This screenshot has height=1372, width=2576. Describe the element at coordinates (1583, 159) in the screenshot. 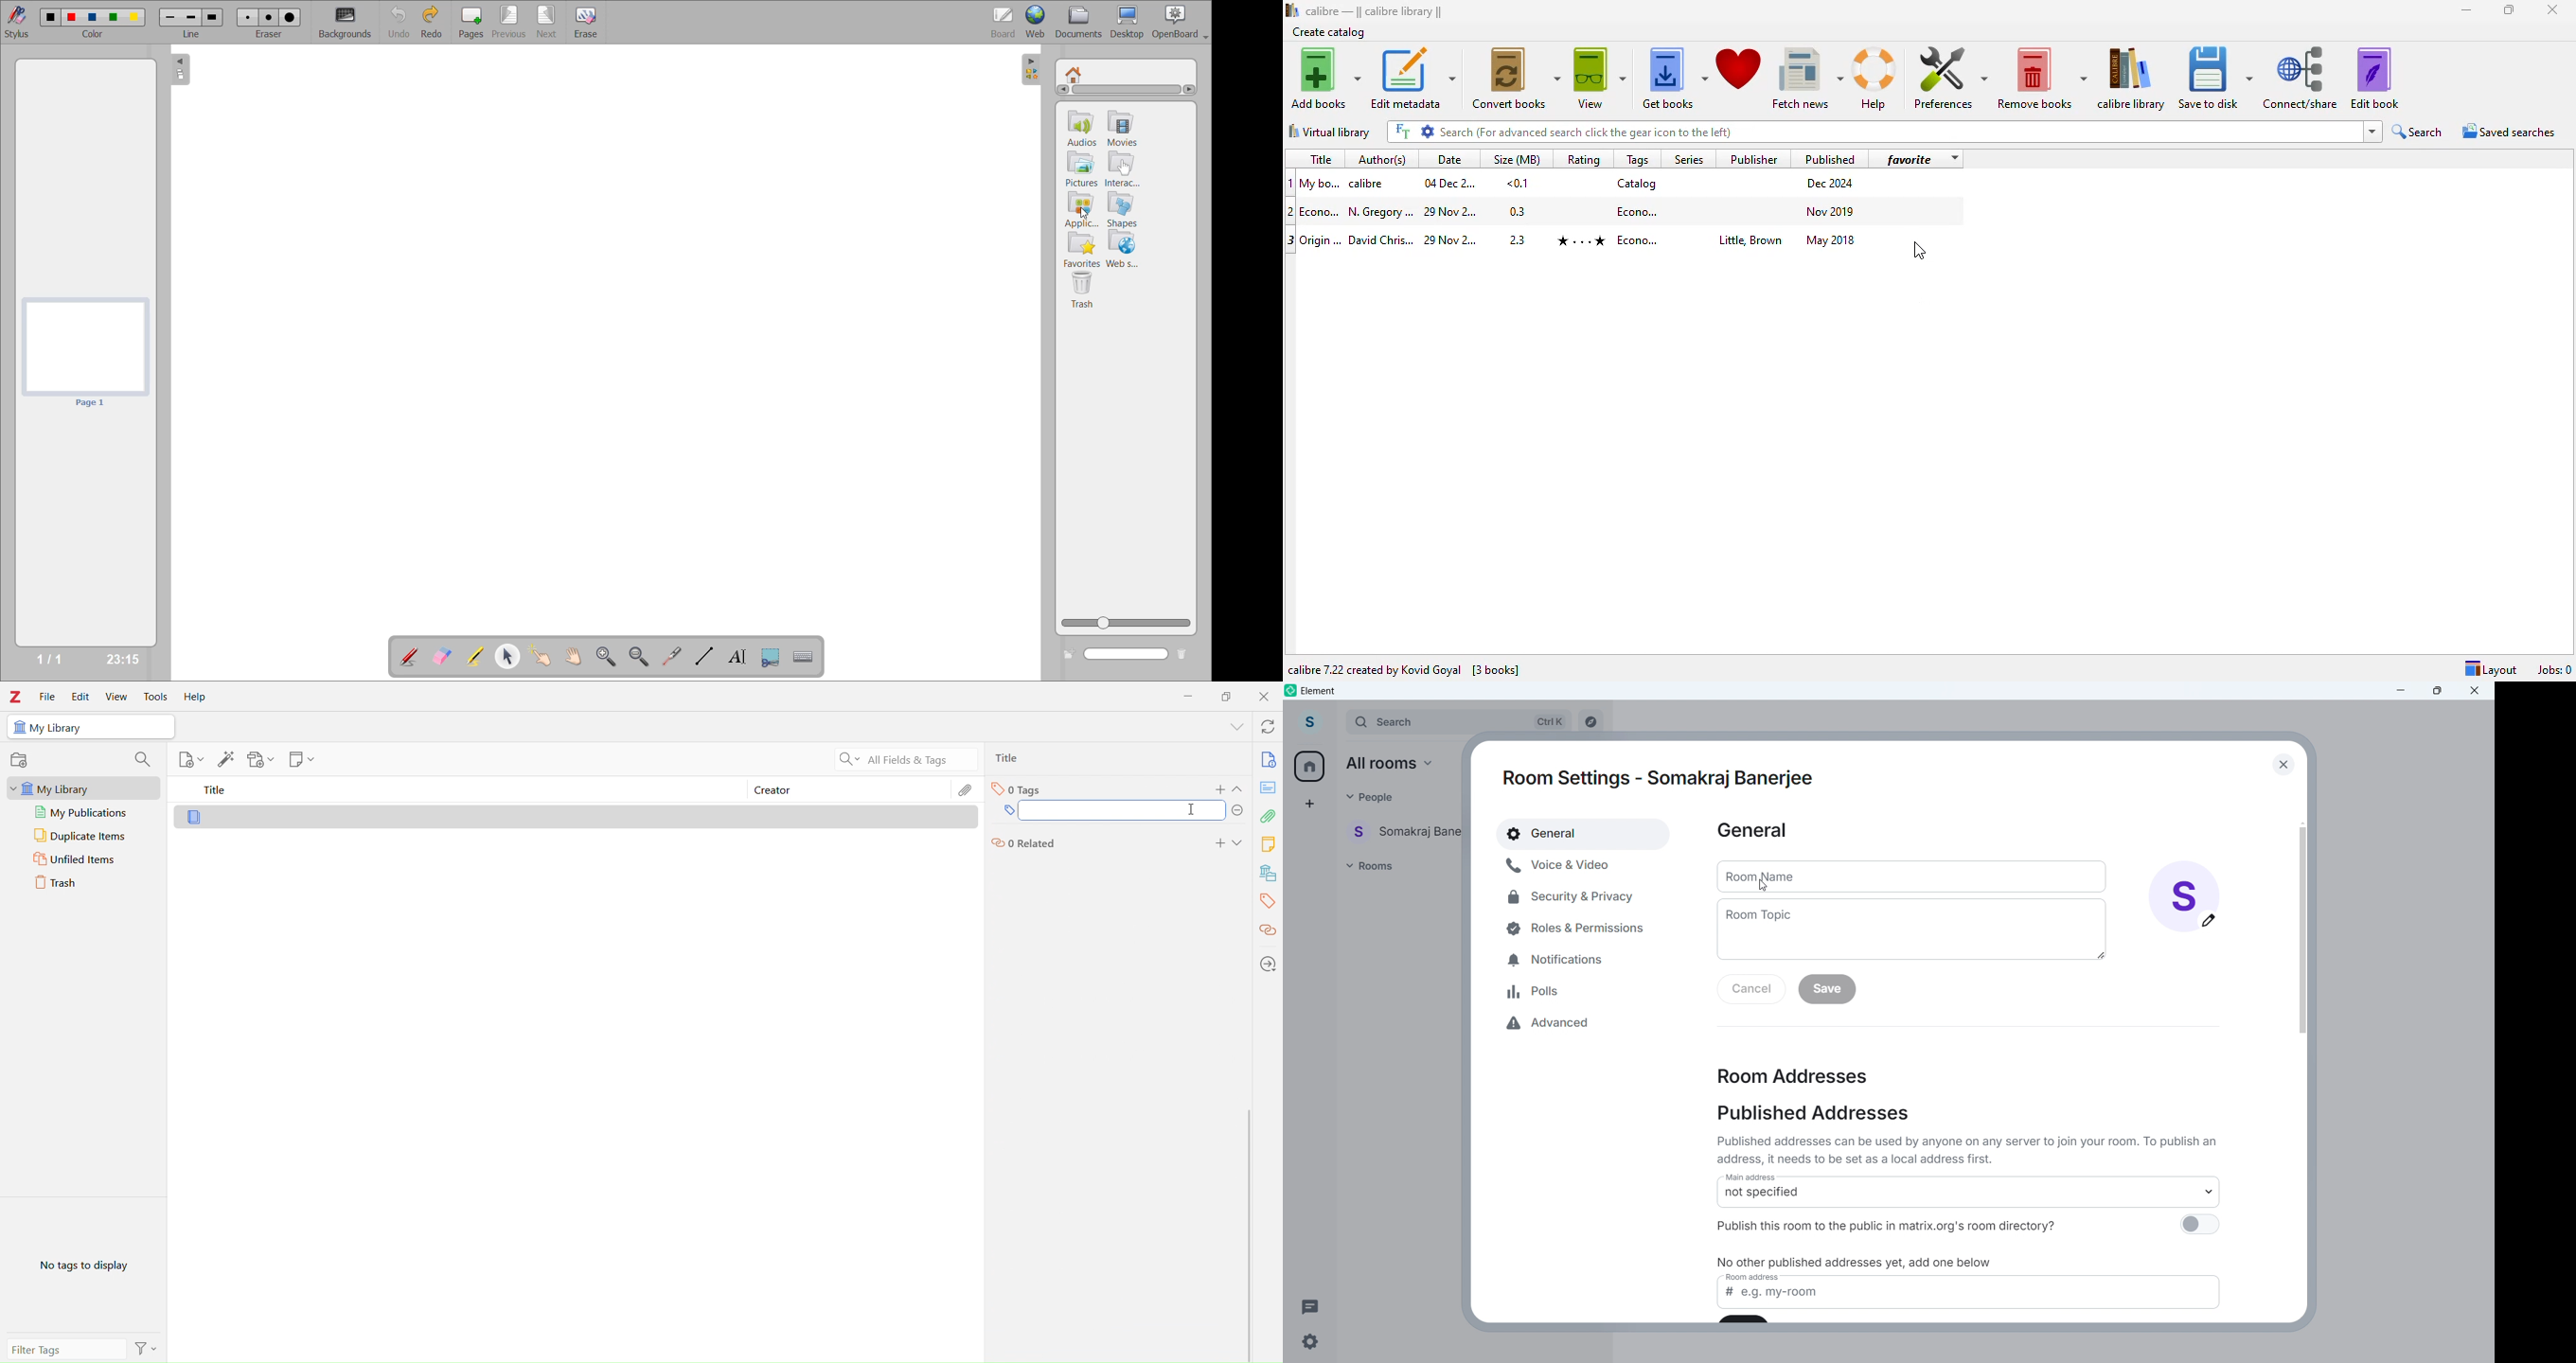

I see `rating` at that location.